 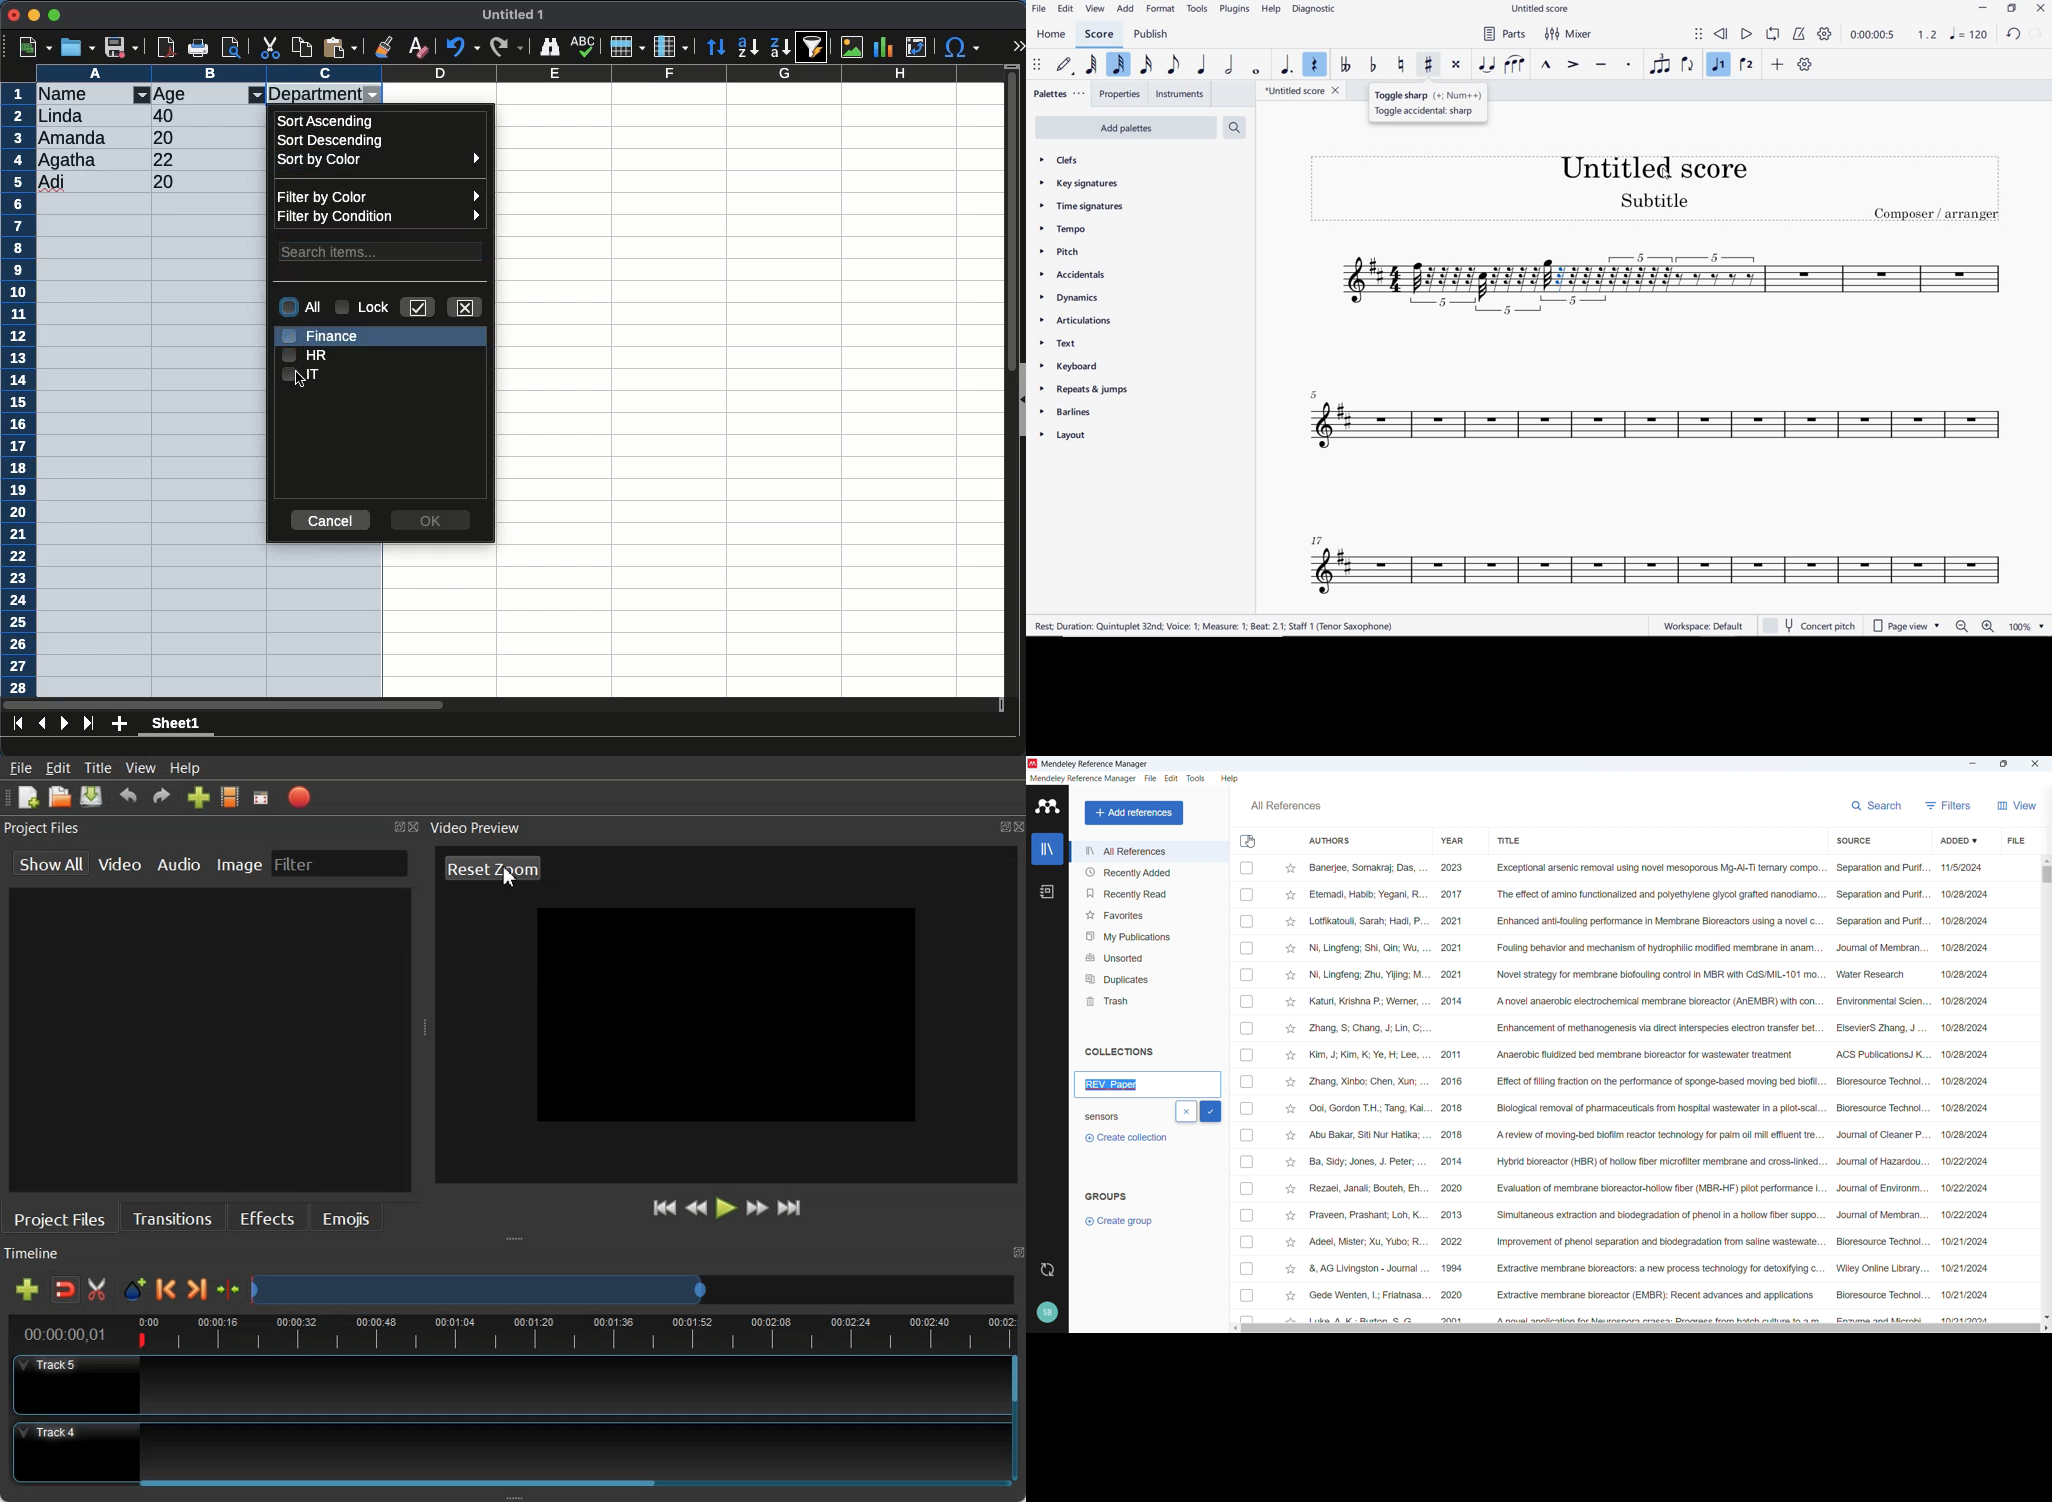 I want to click on SLUR, so click(x=1515, y=65).